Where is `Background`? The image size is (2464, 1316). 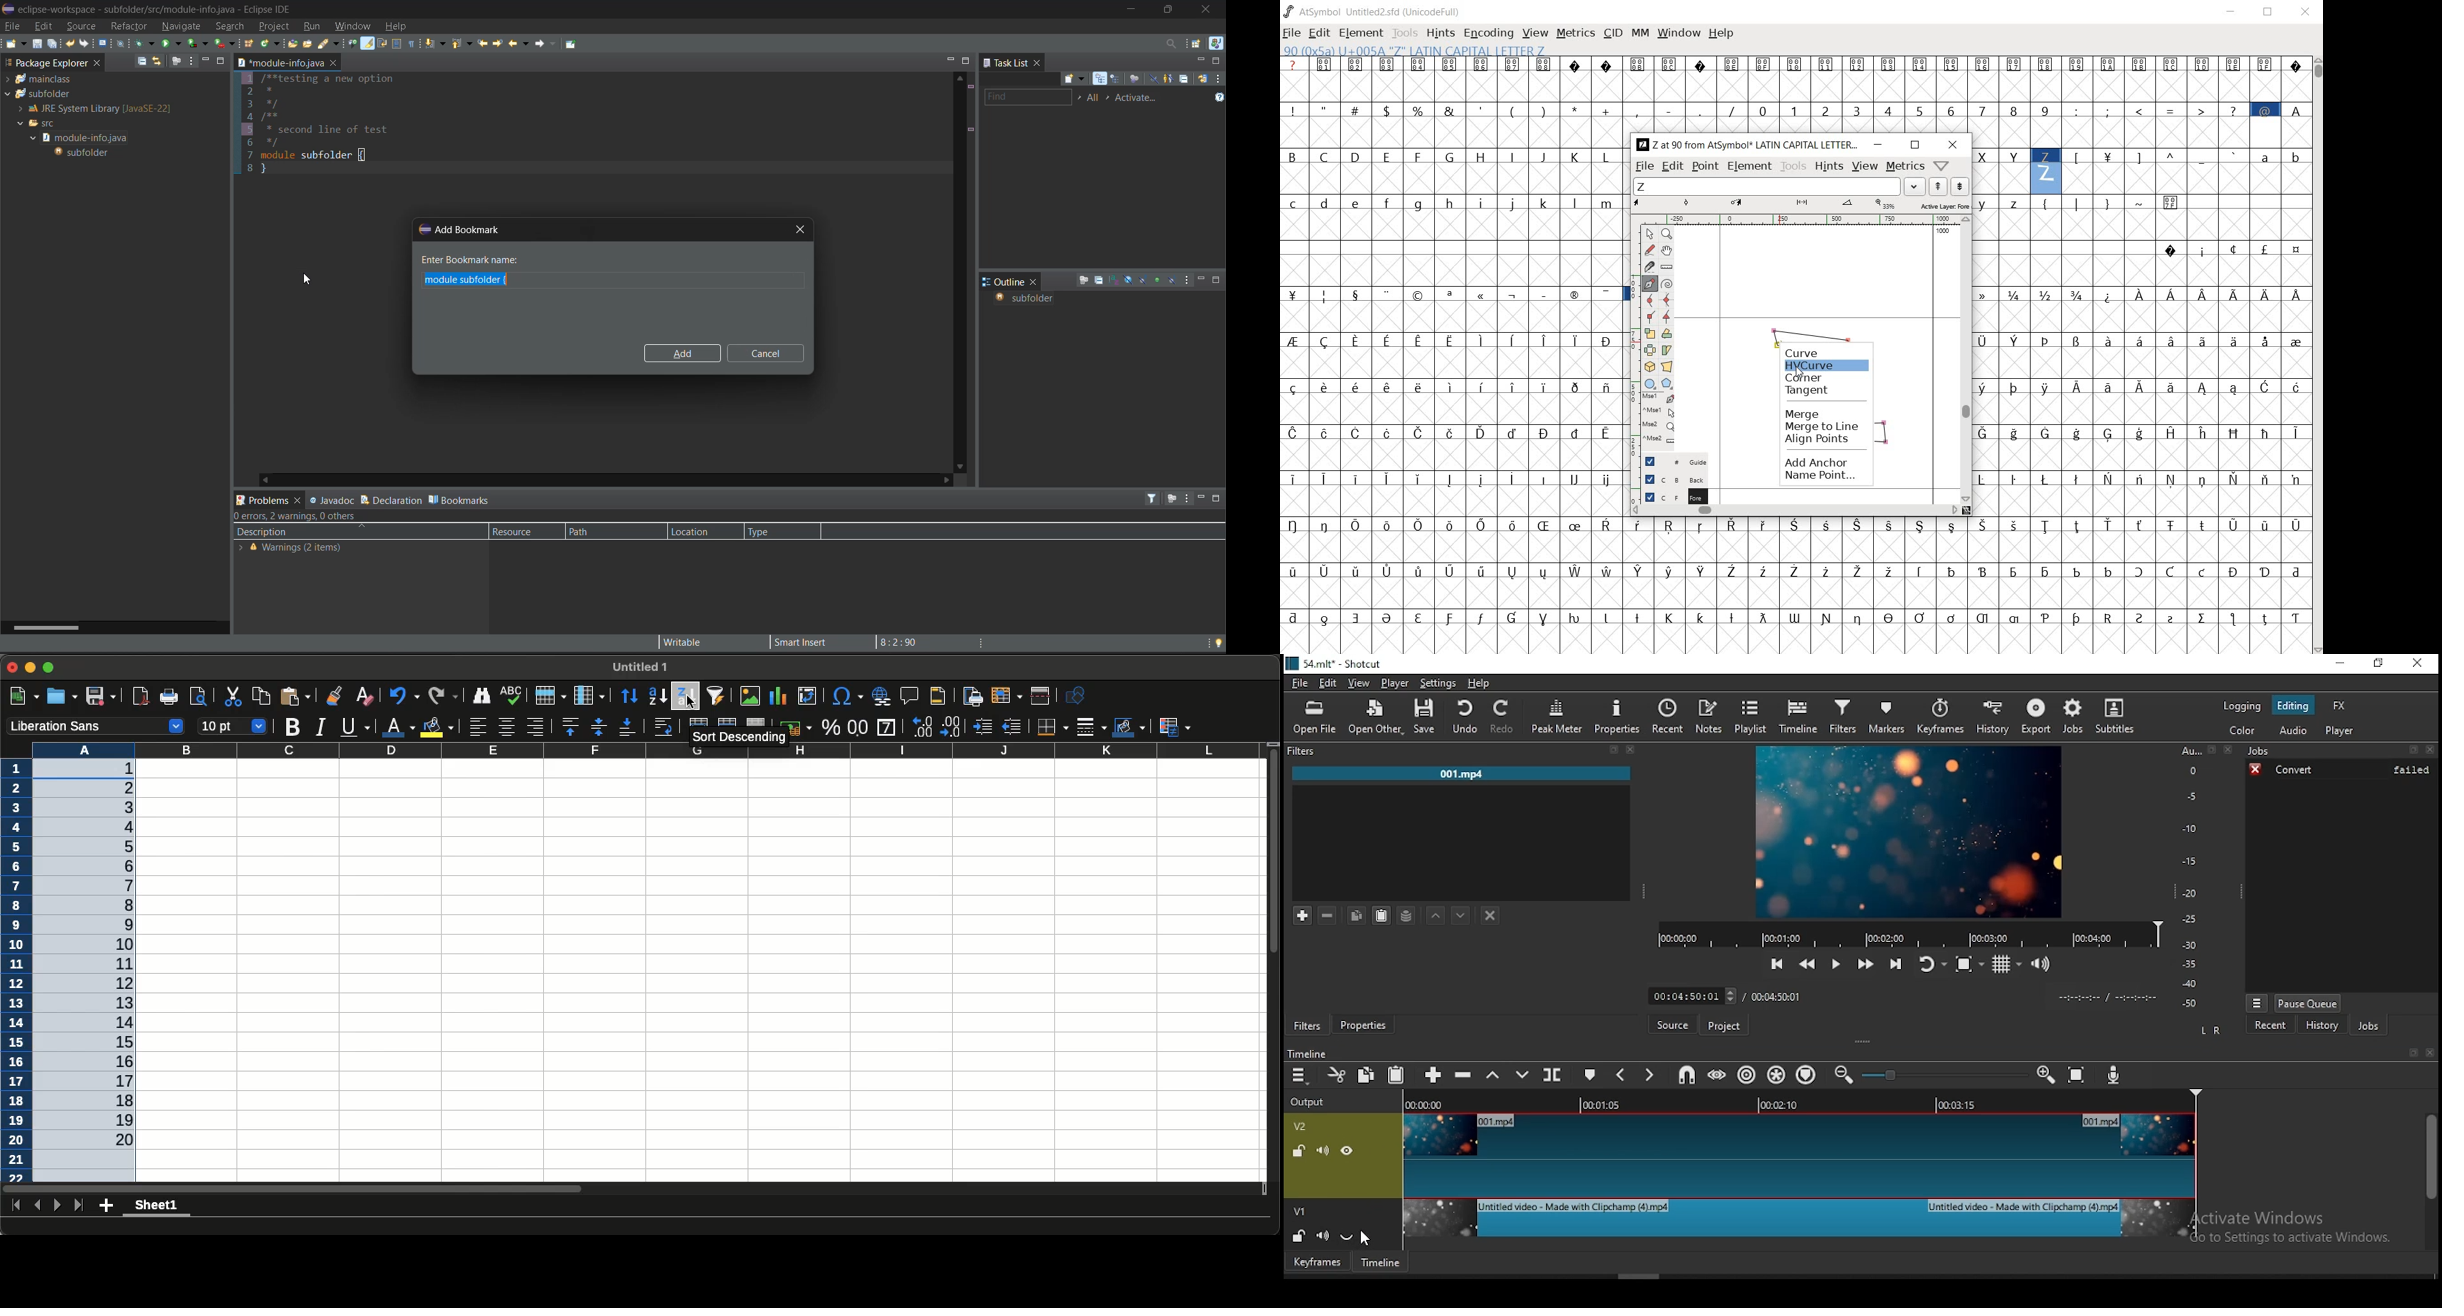
Background is located at coordinates (1670, 479).